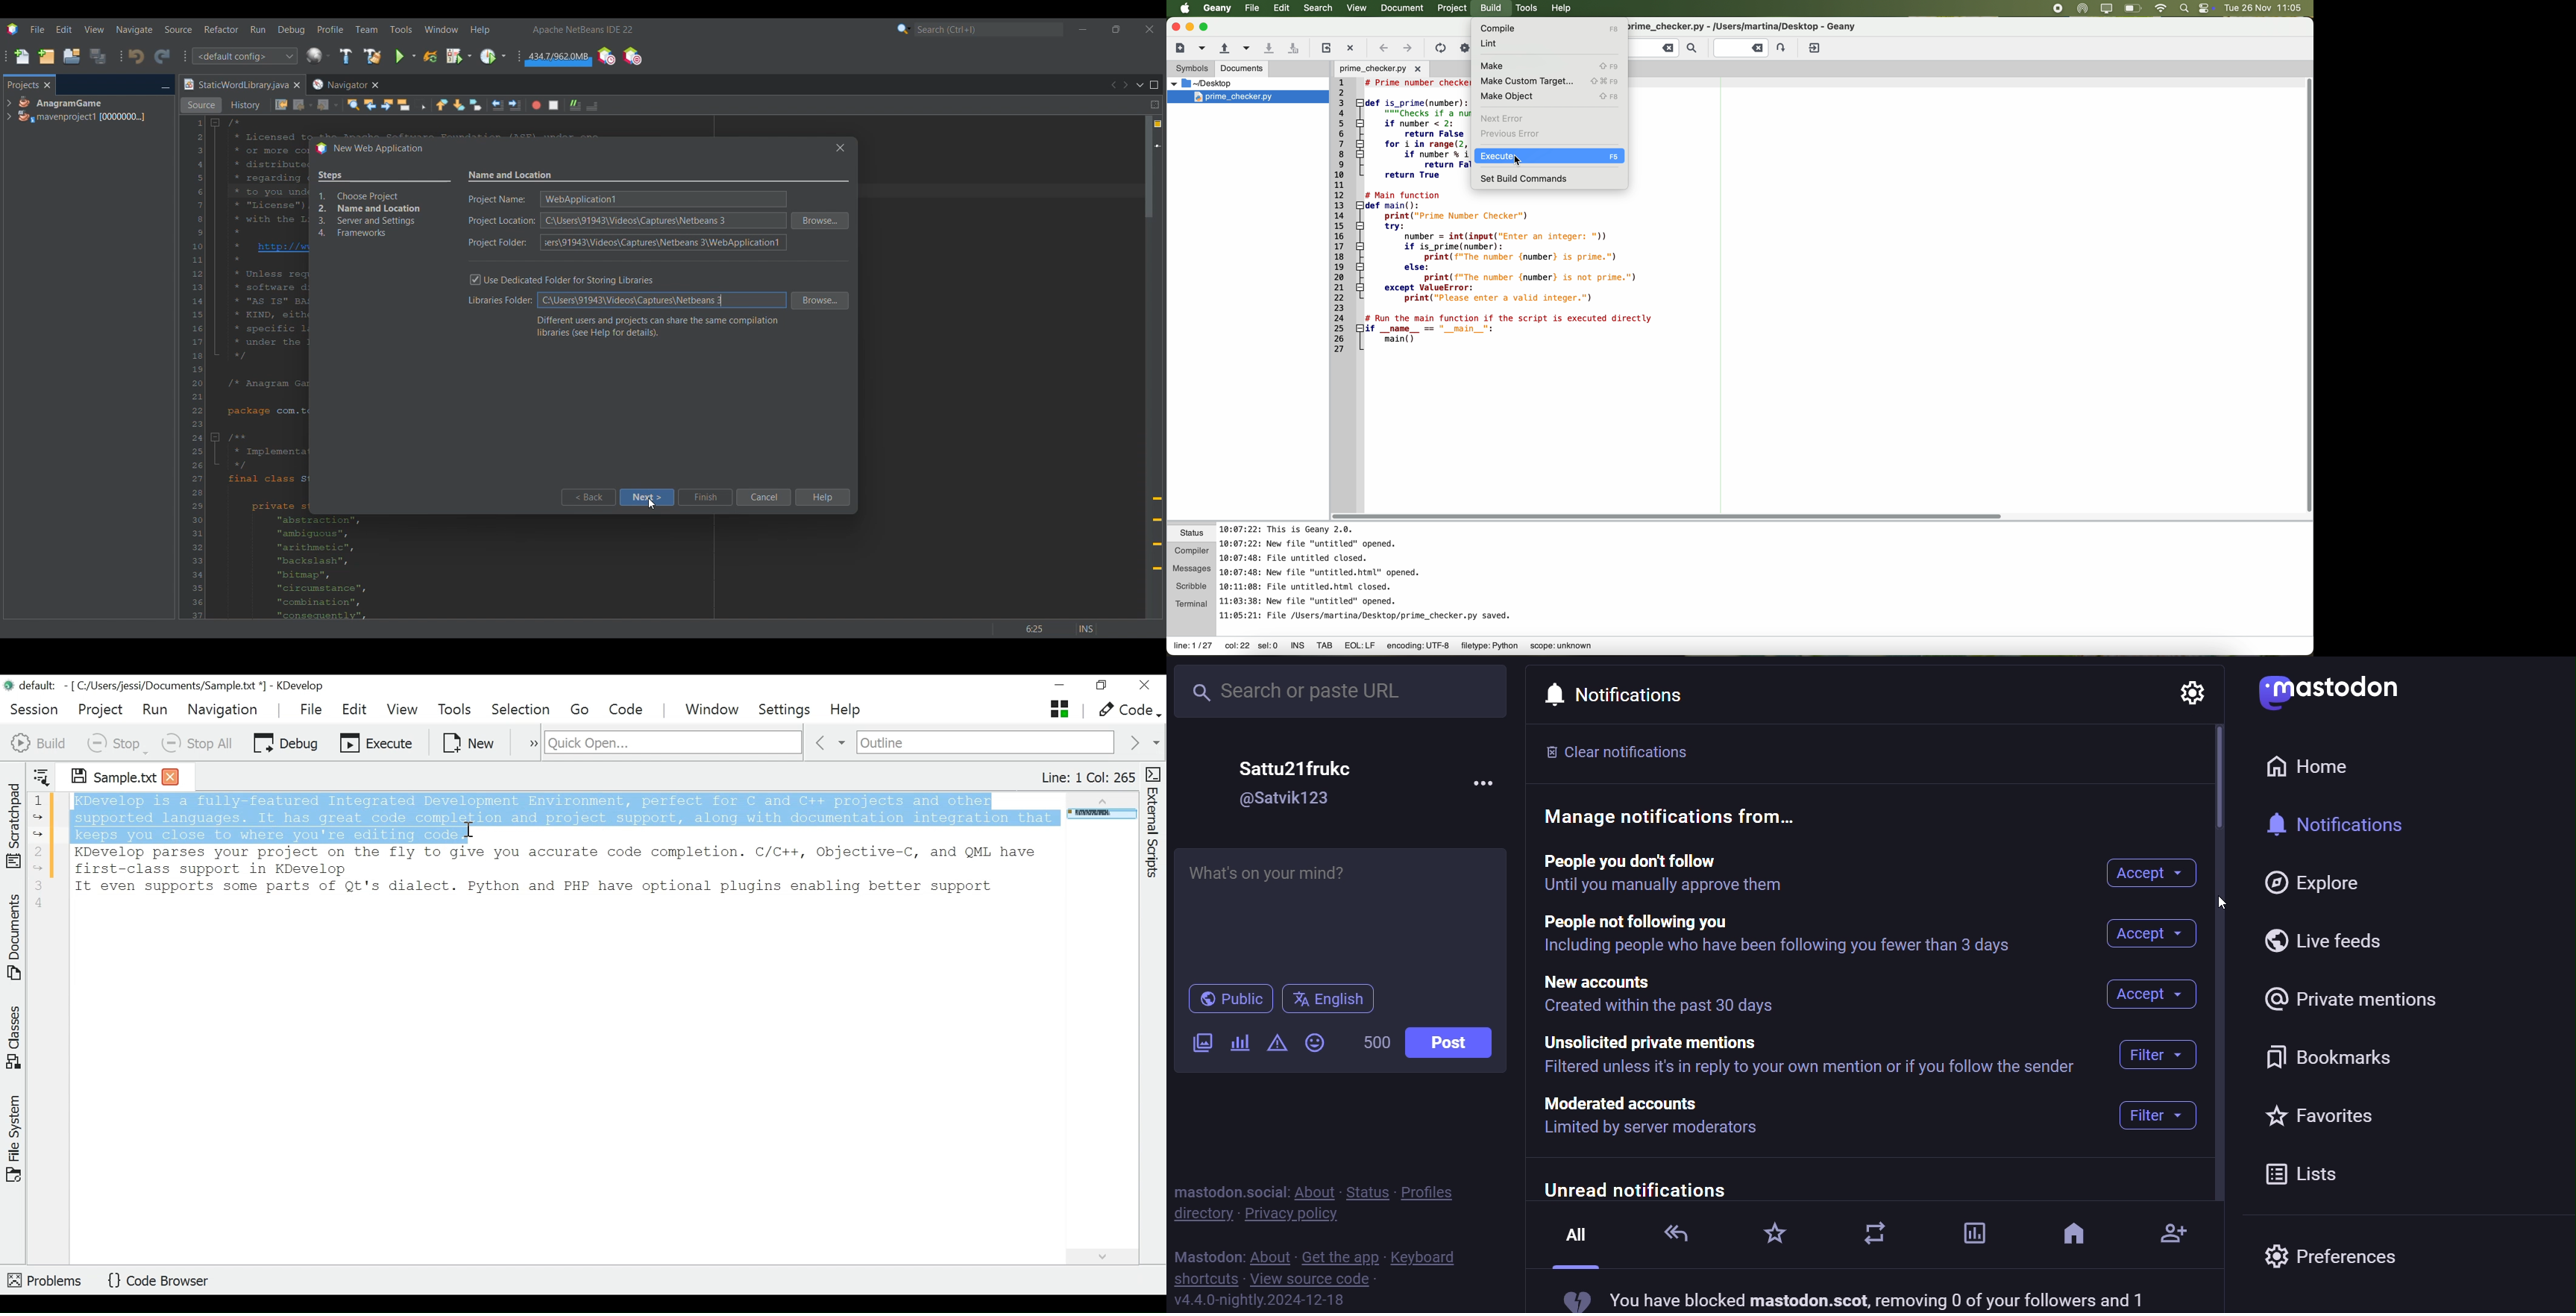  What do you see at coordinates (1576, 1243) in the screenshot?
I see `all` at bounding box center [1576, 1243].